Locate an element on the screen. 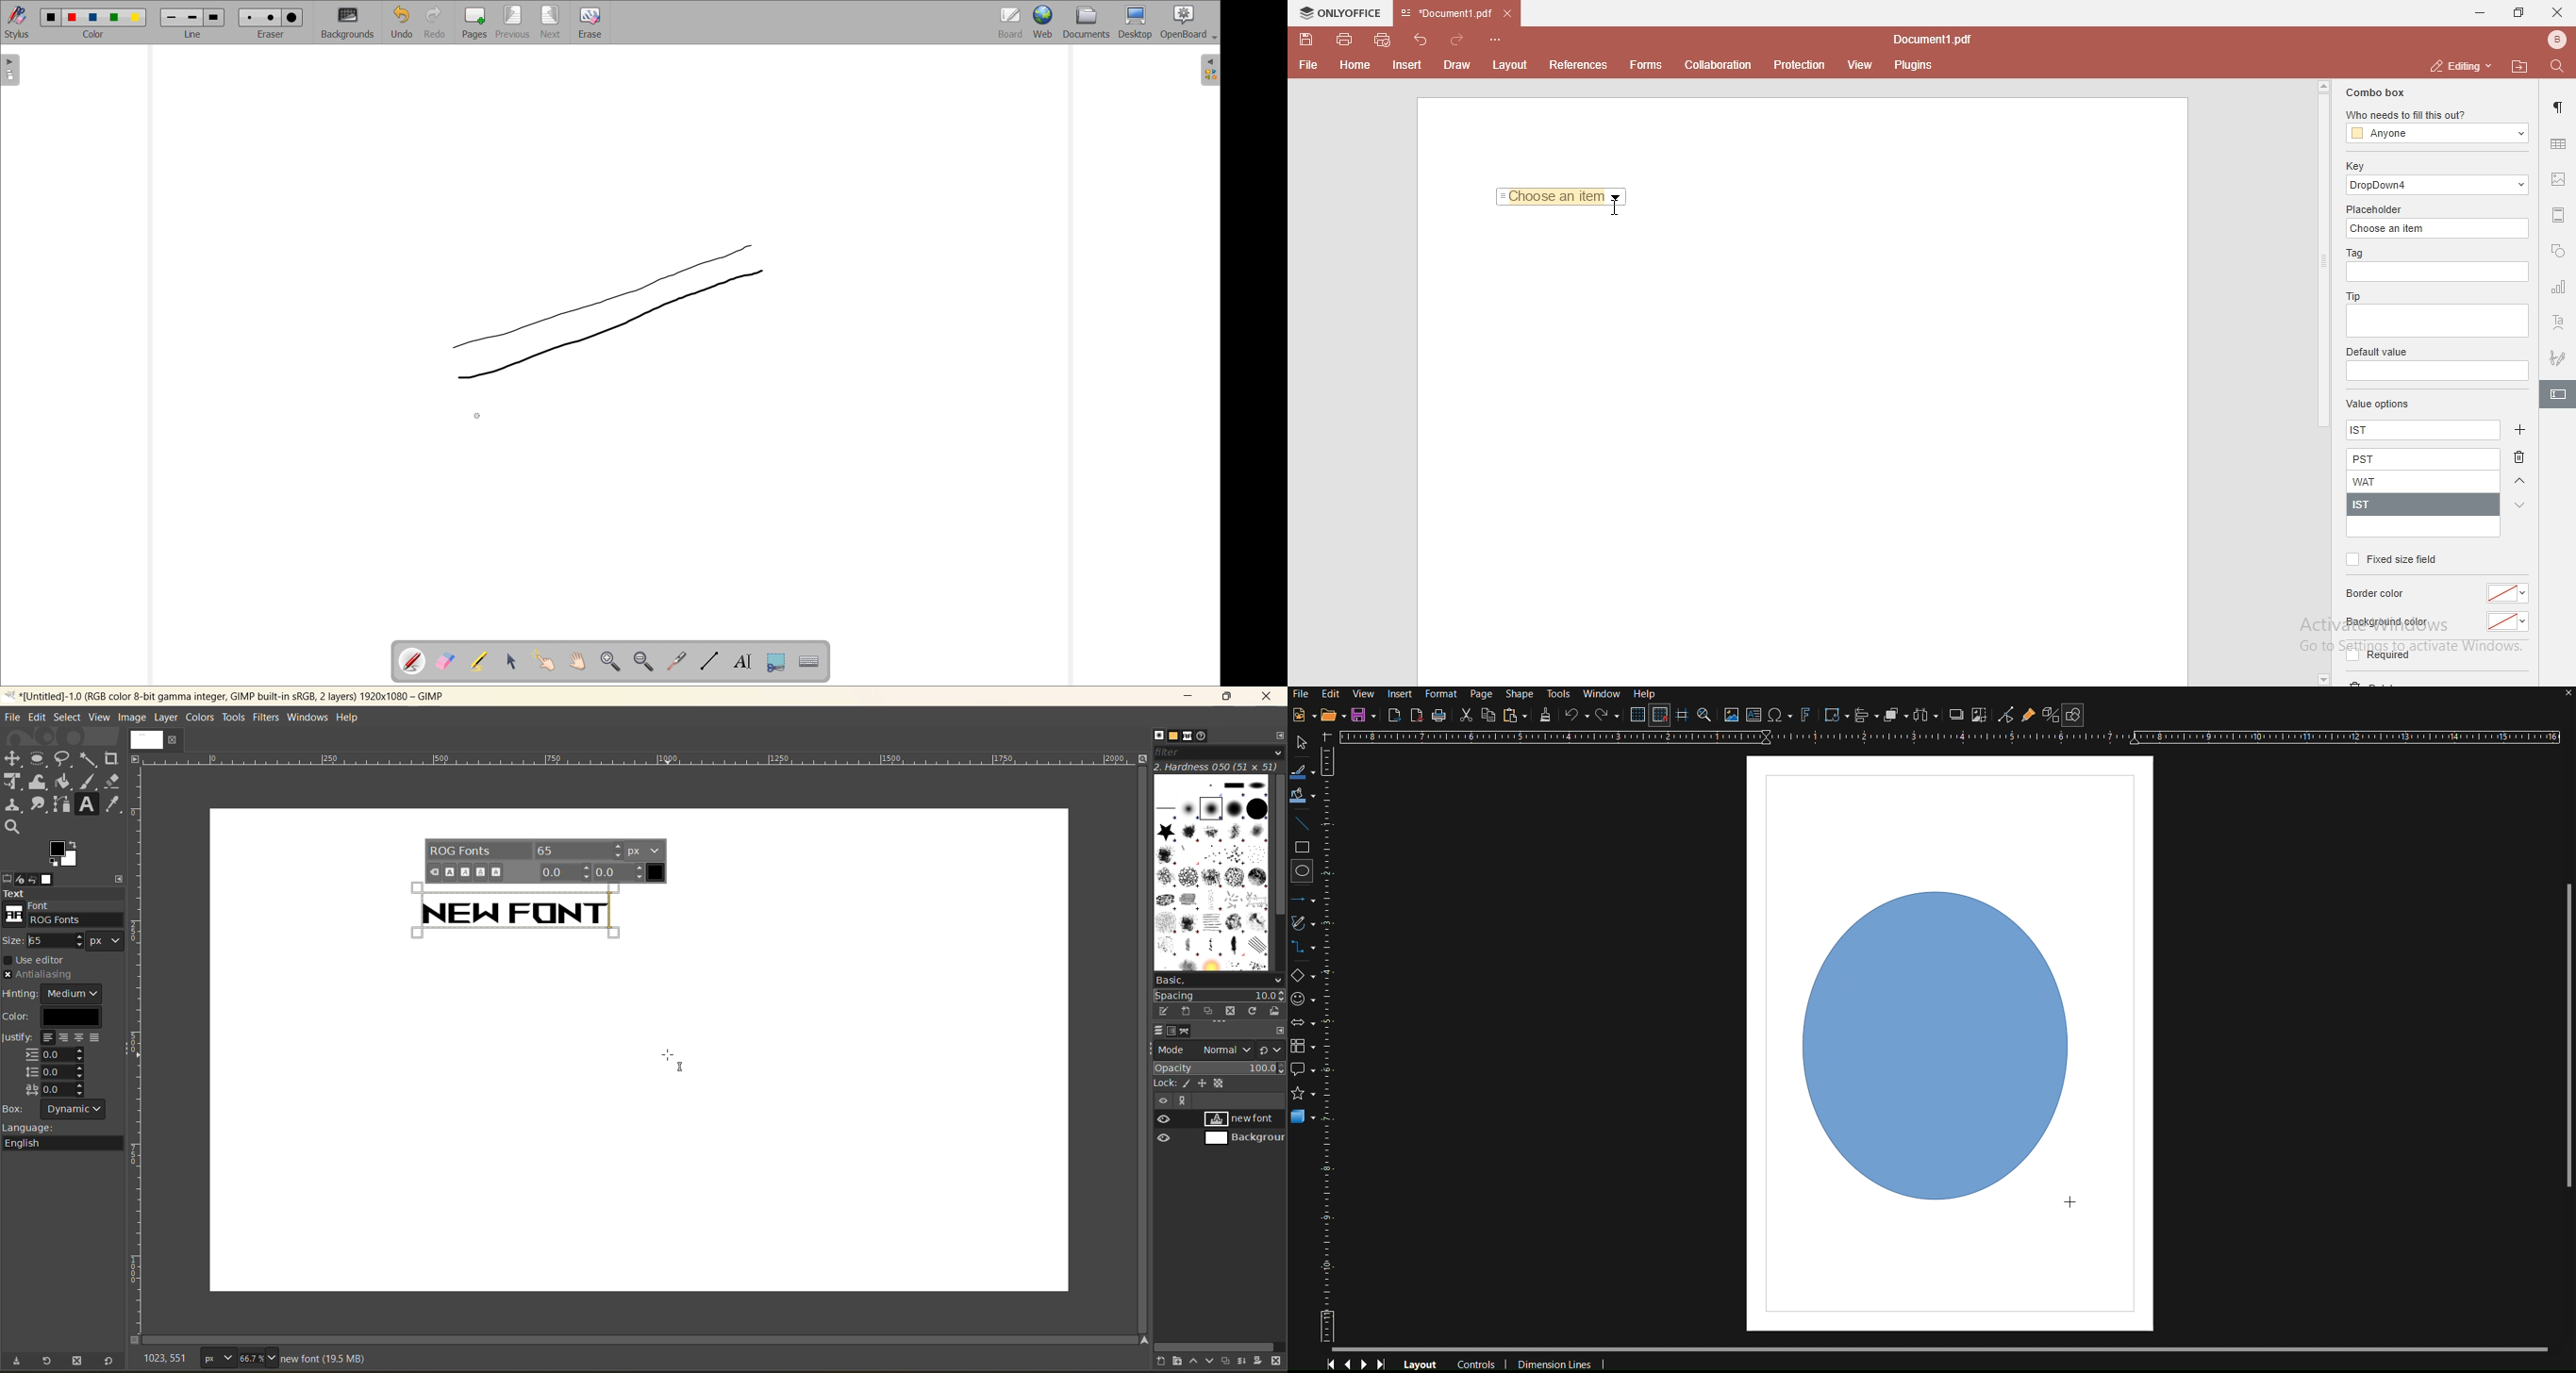 The height and width of the screenshot is (1400, 2576). coordinates is located at coordinates (171, 1359).